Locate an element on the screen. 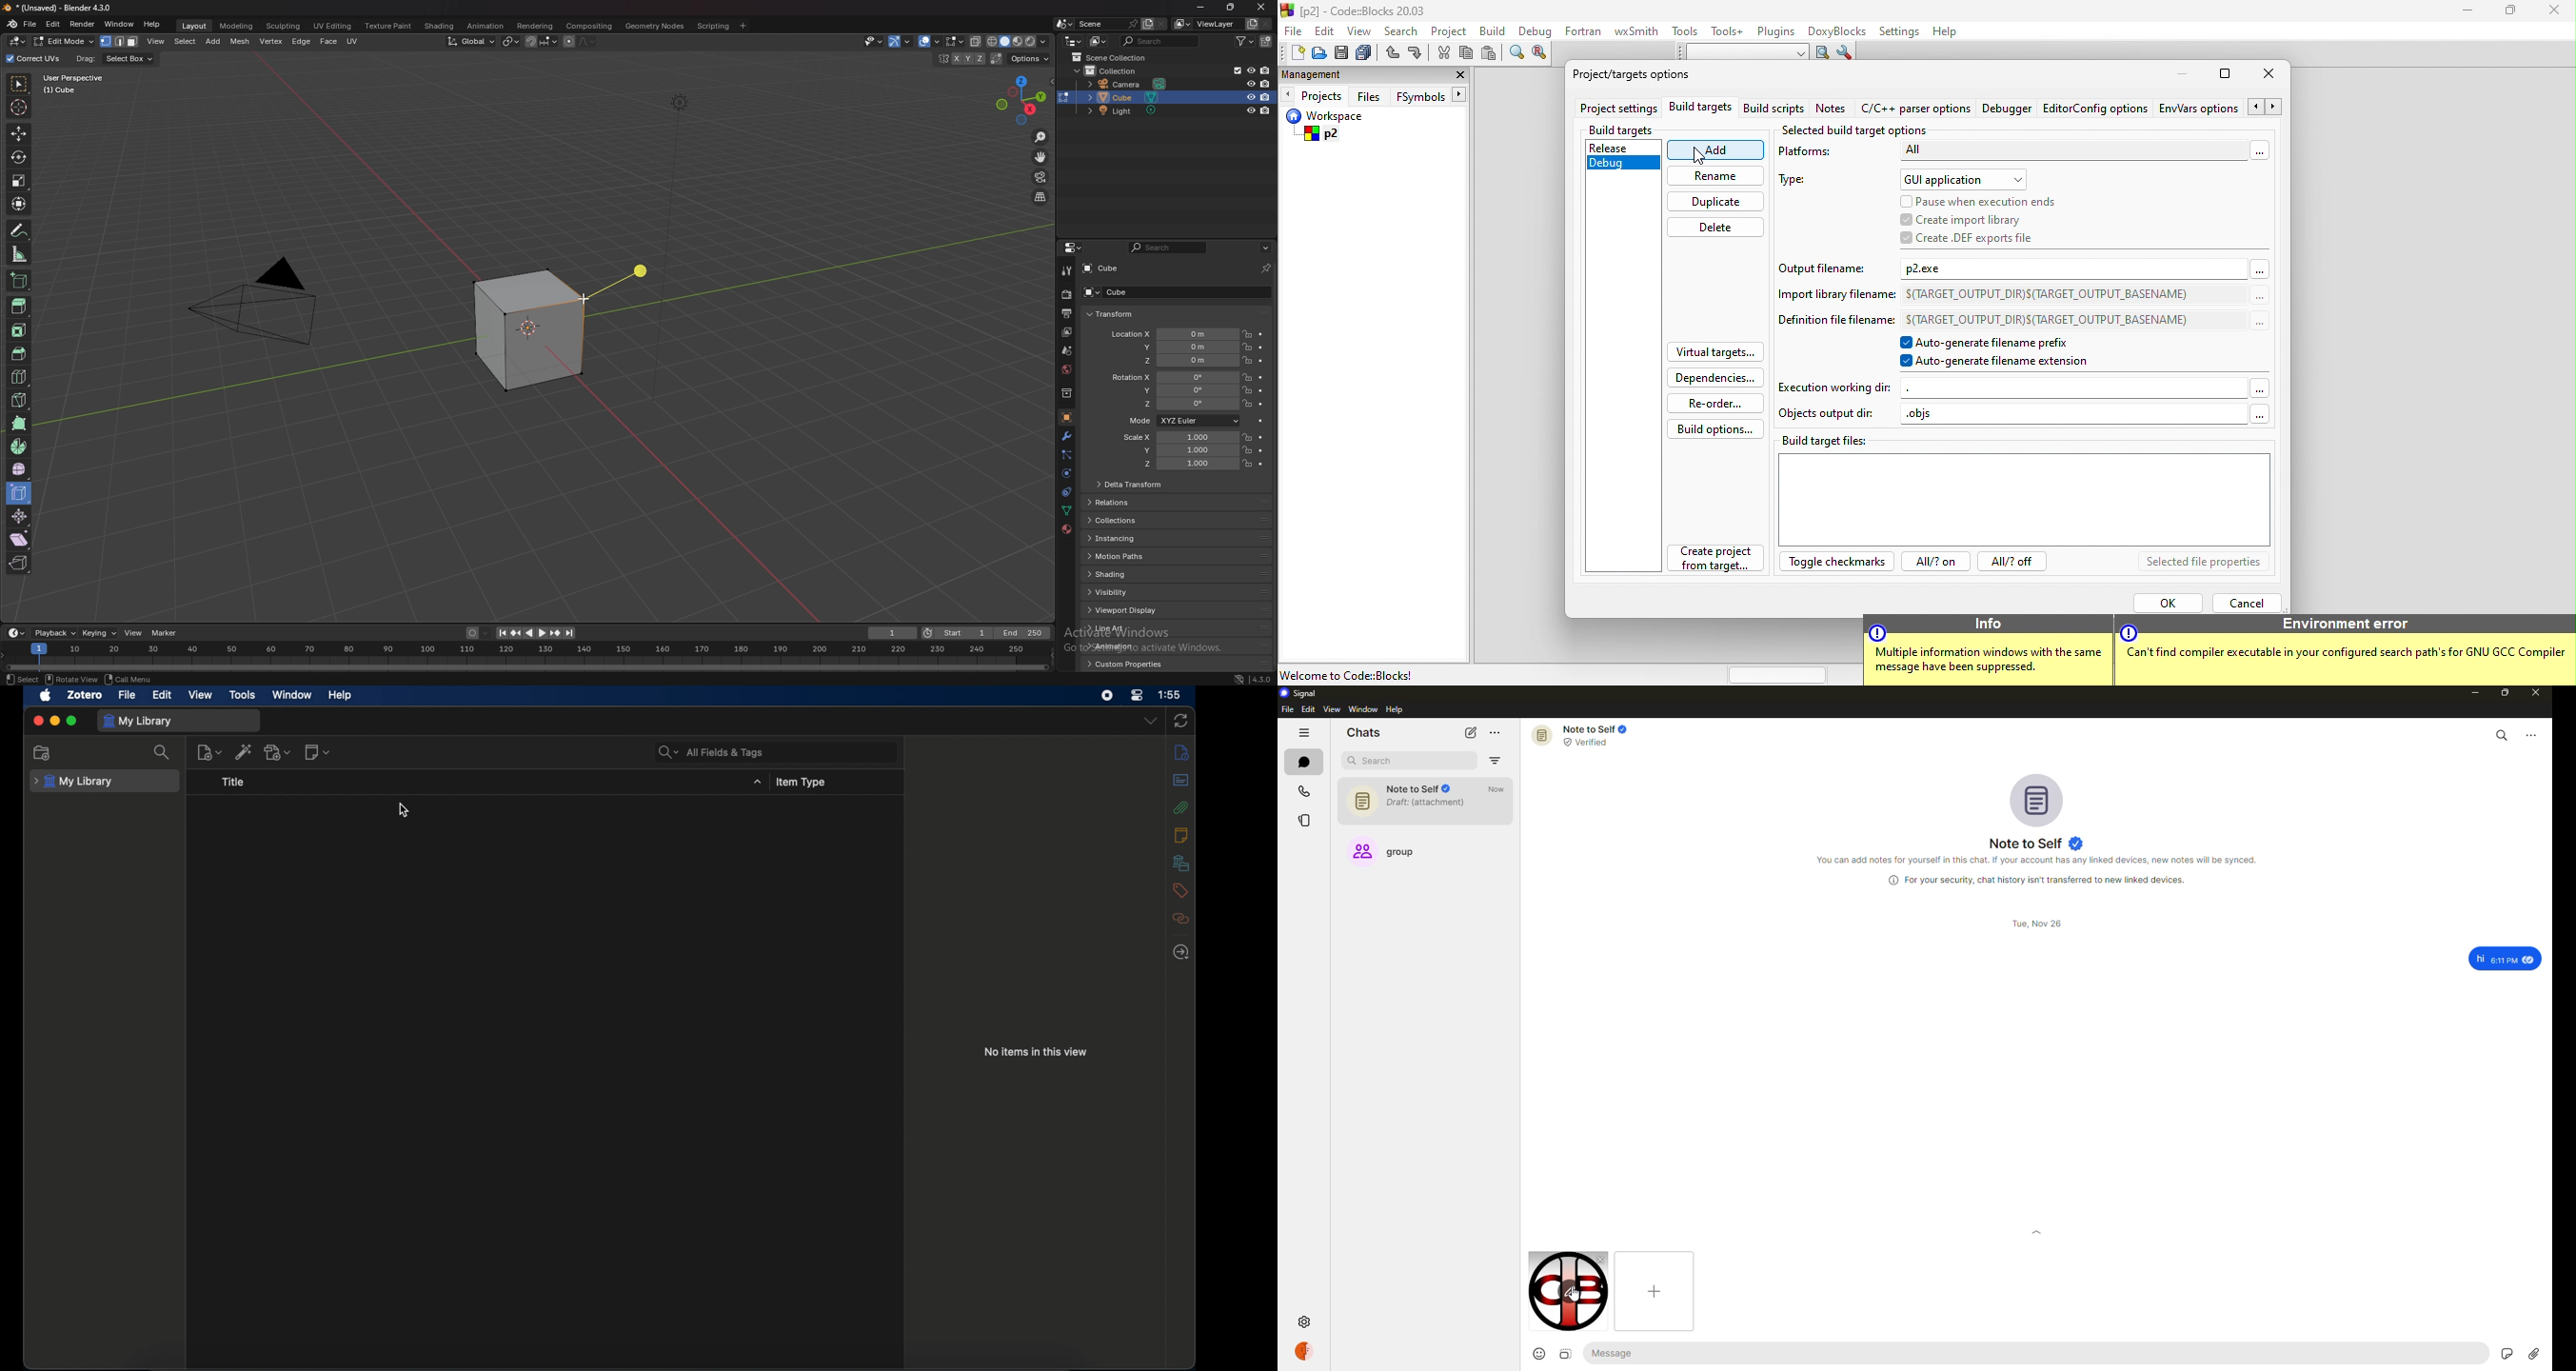 The height and width of the screenshot is (1372, 2576). cursor is located at coordinates (583, 299).